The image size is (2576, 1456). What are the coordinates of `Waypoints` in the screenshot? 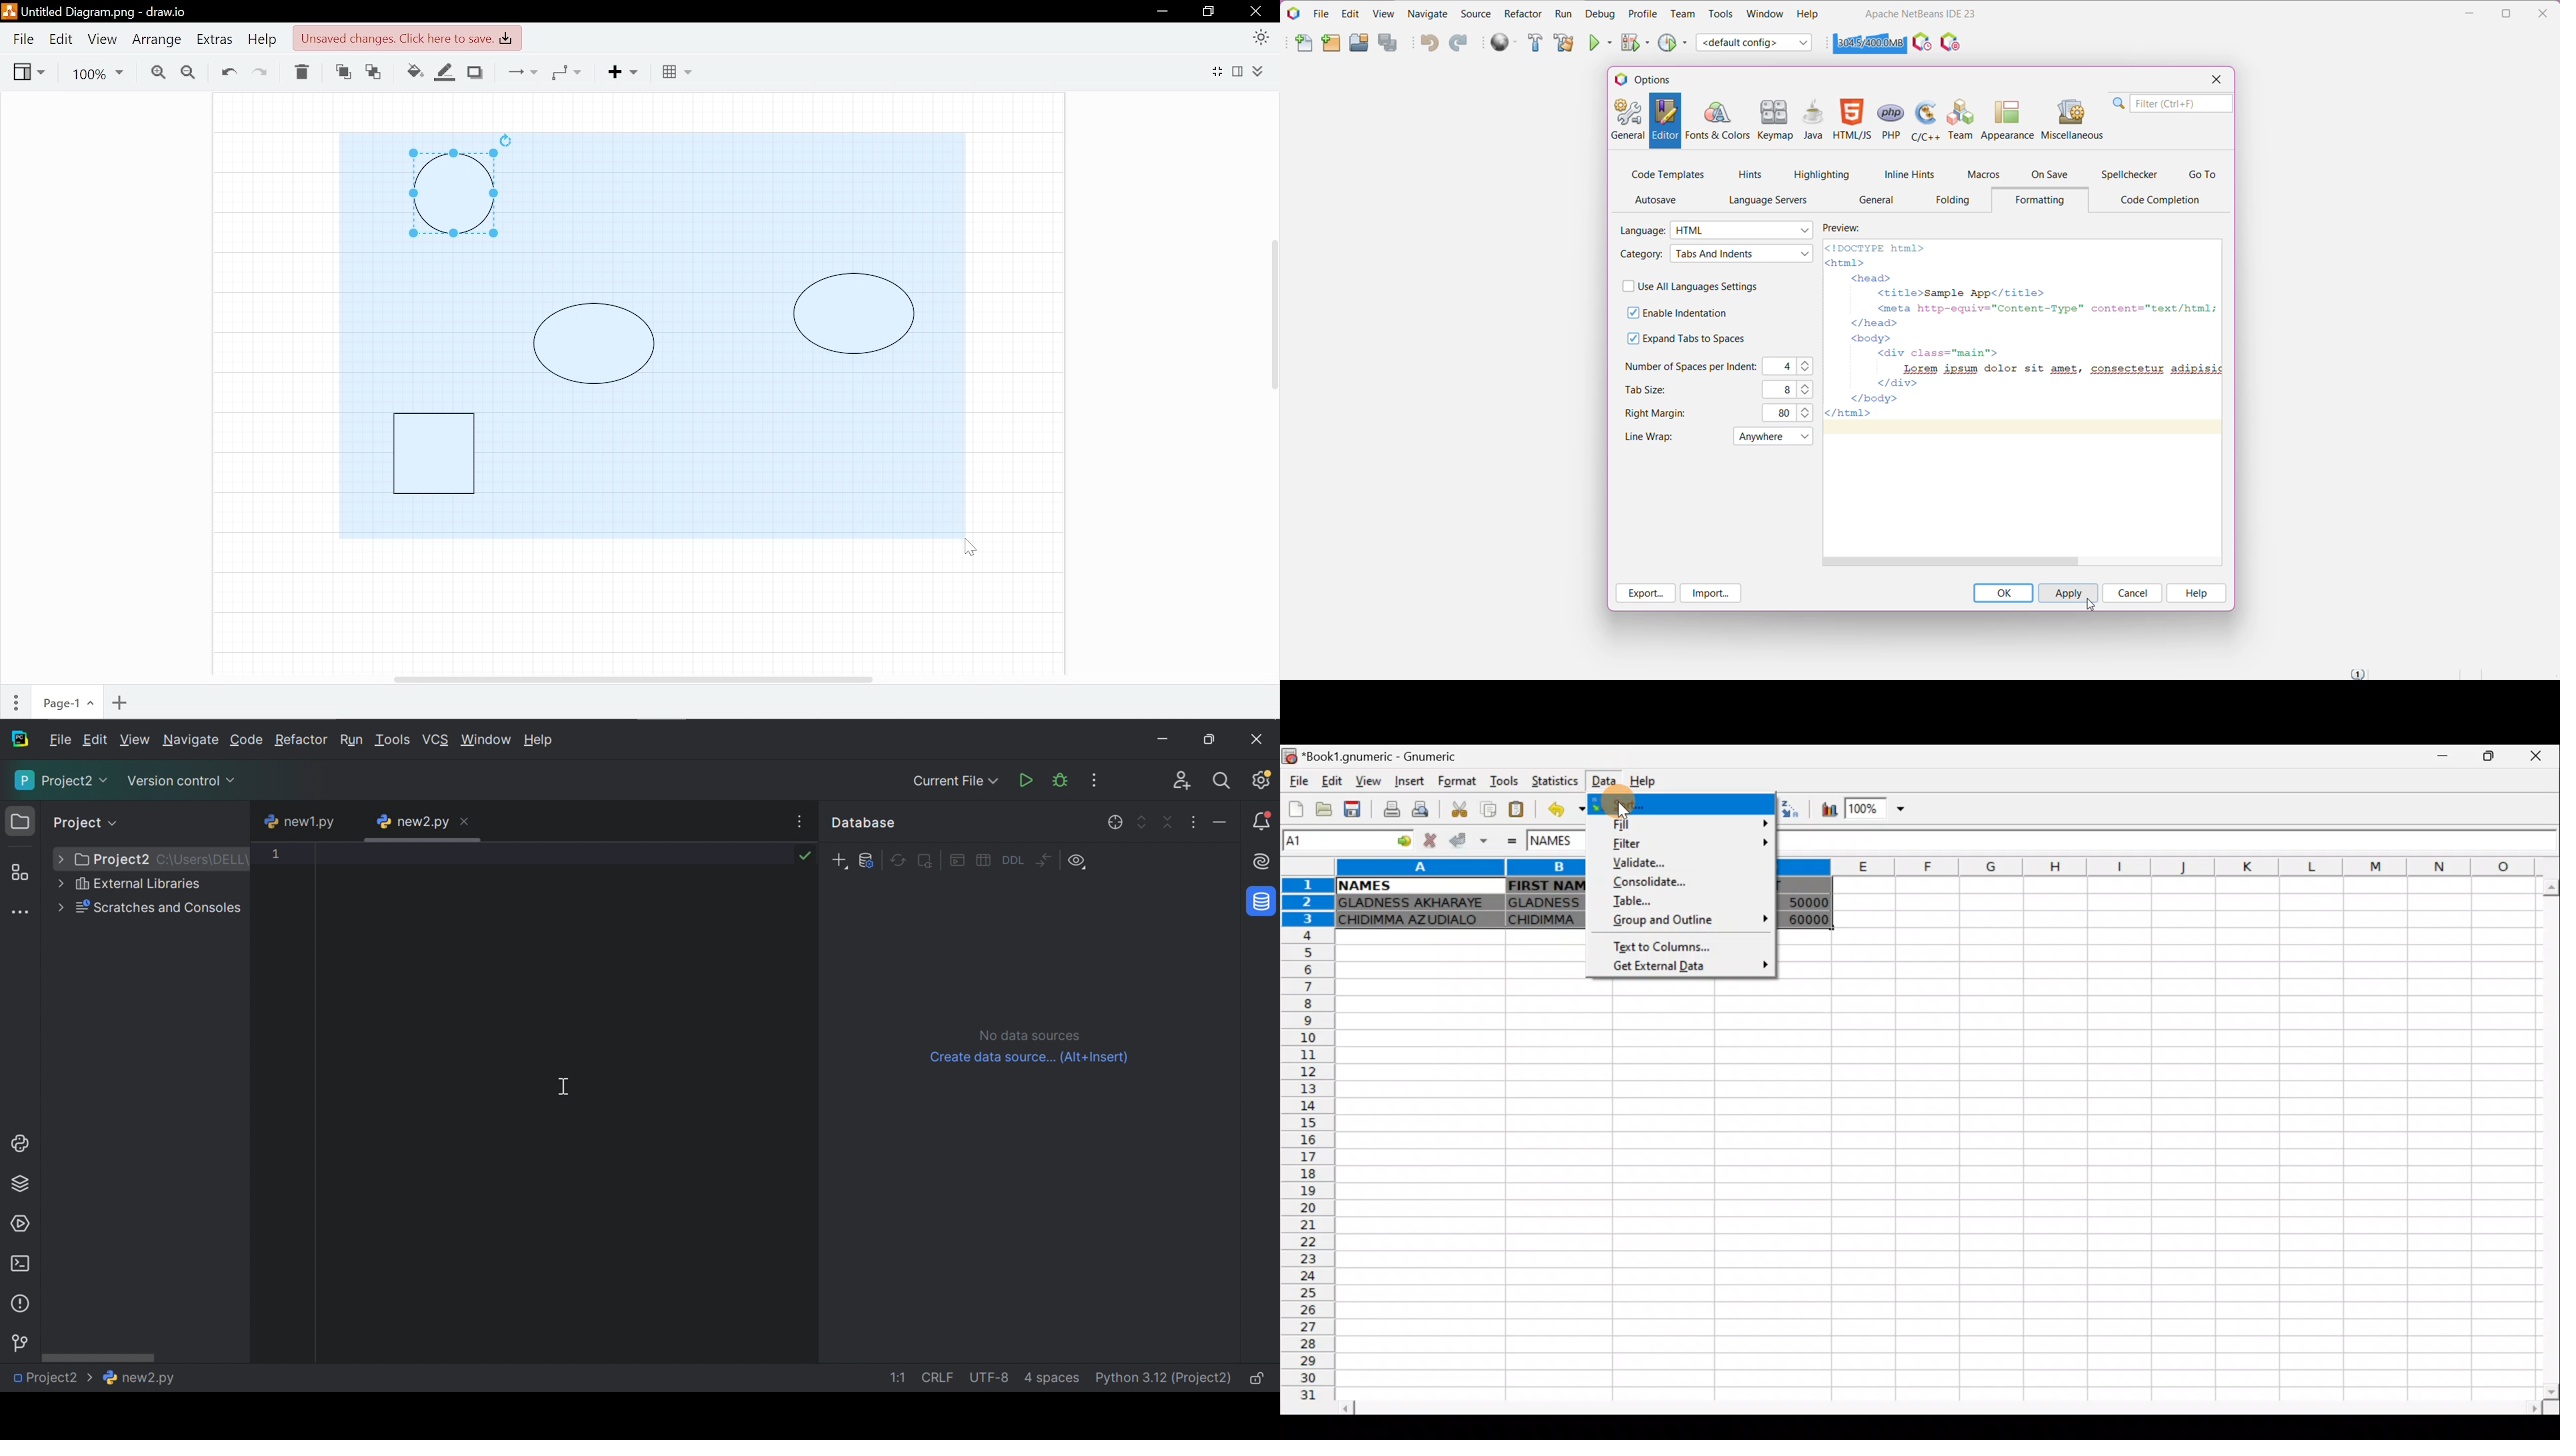 It's located at (572, 71).